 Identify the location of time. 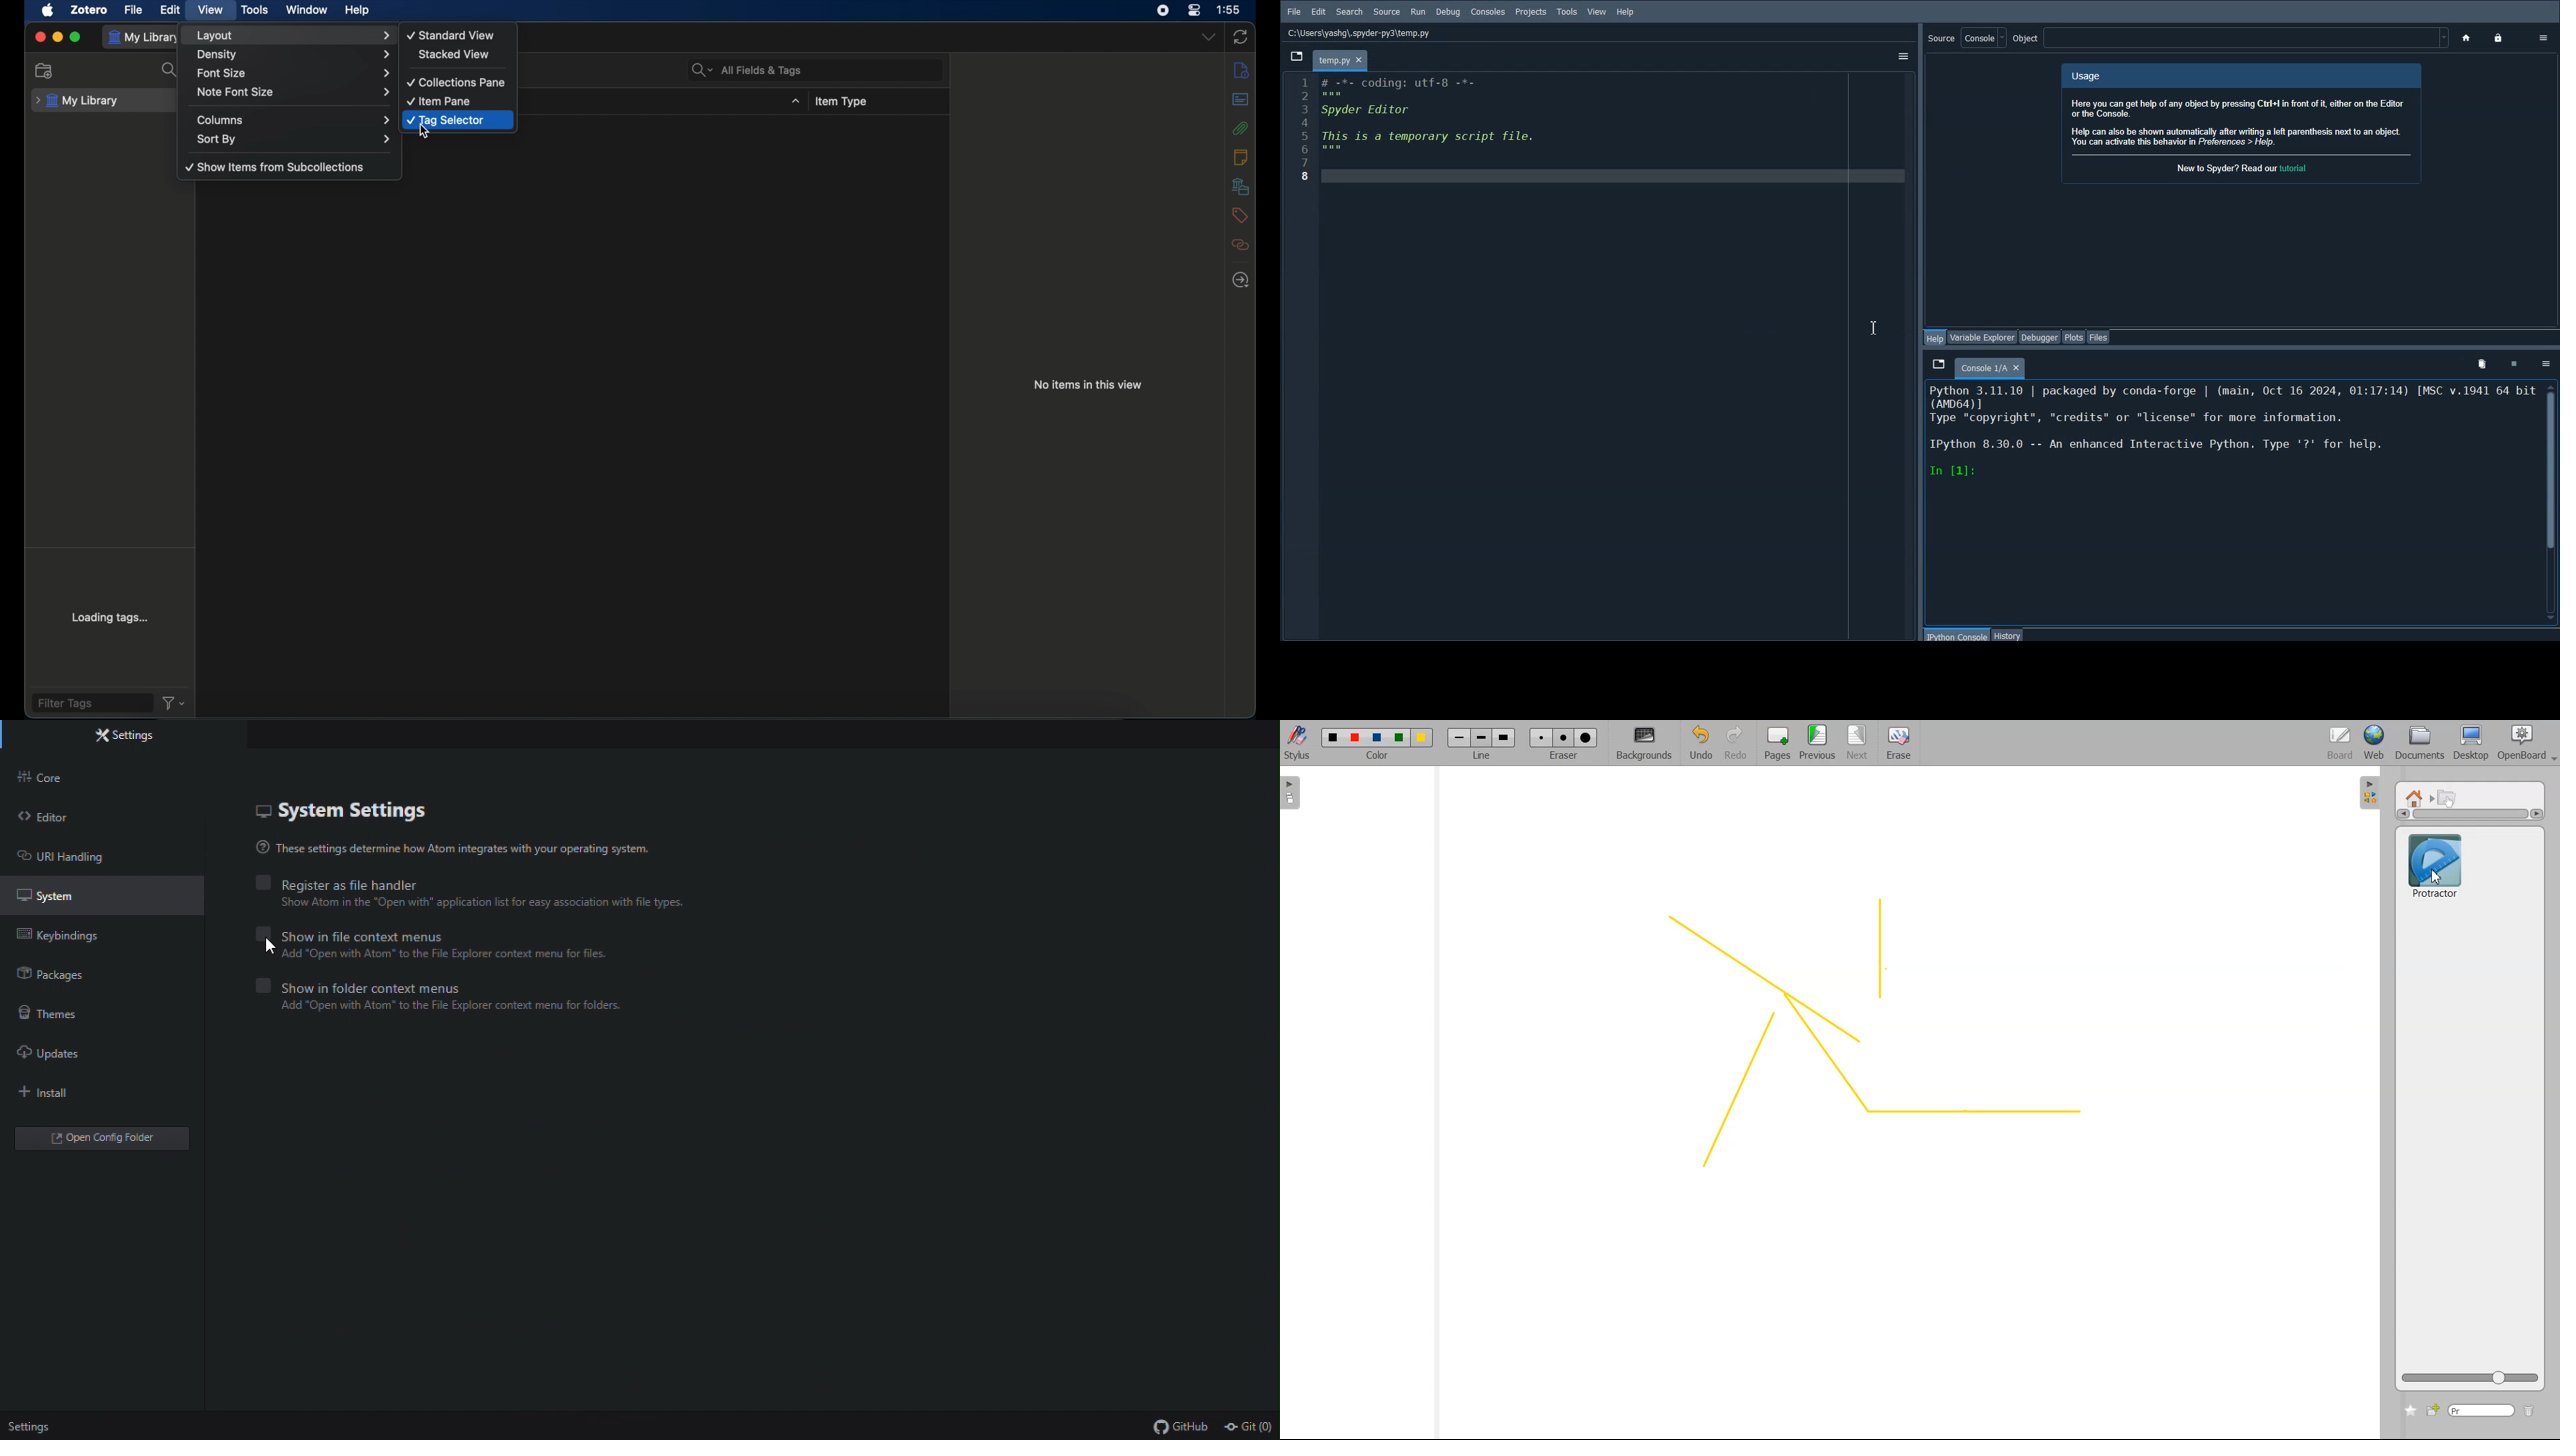
(1229, 9).